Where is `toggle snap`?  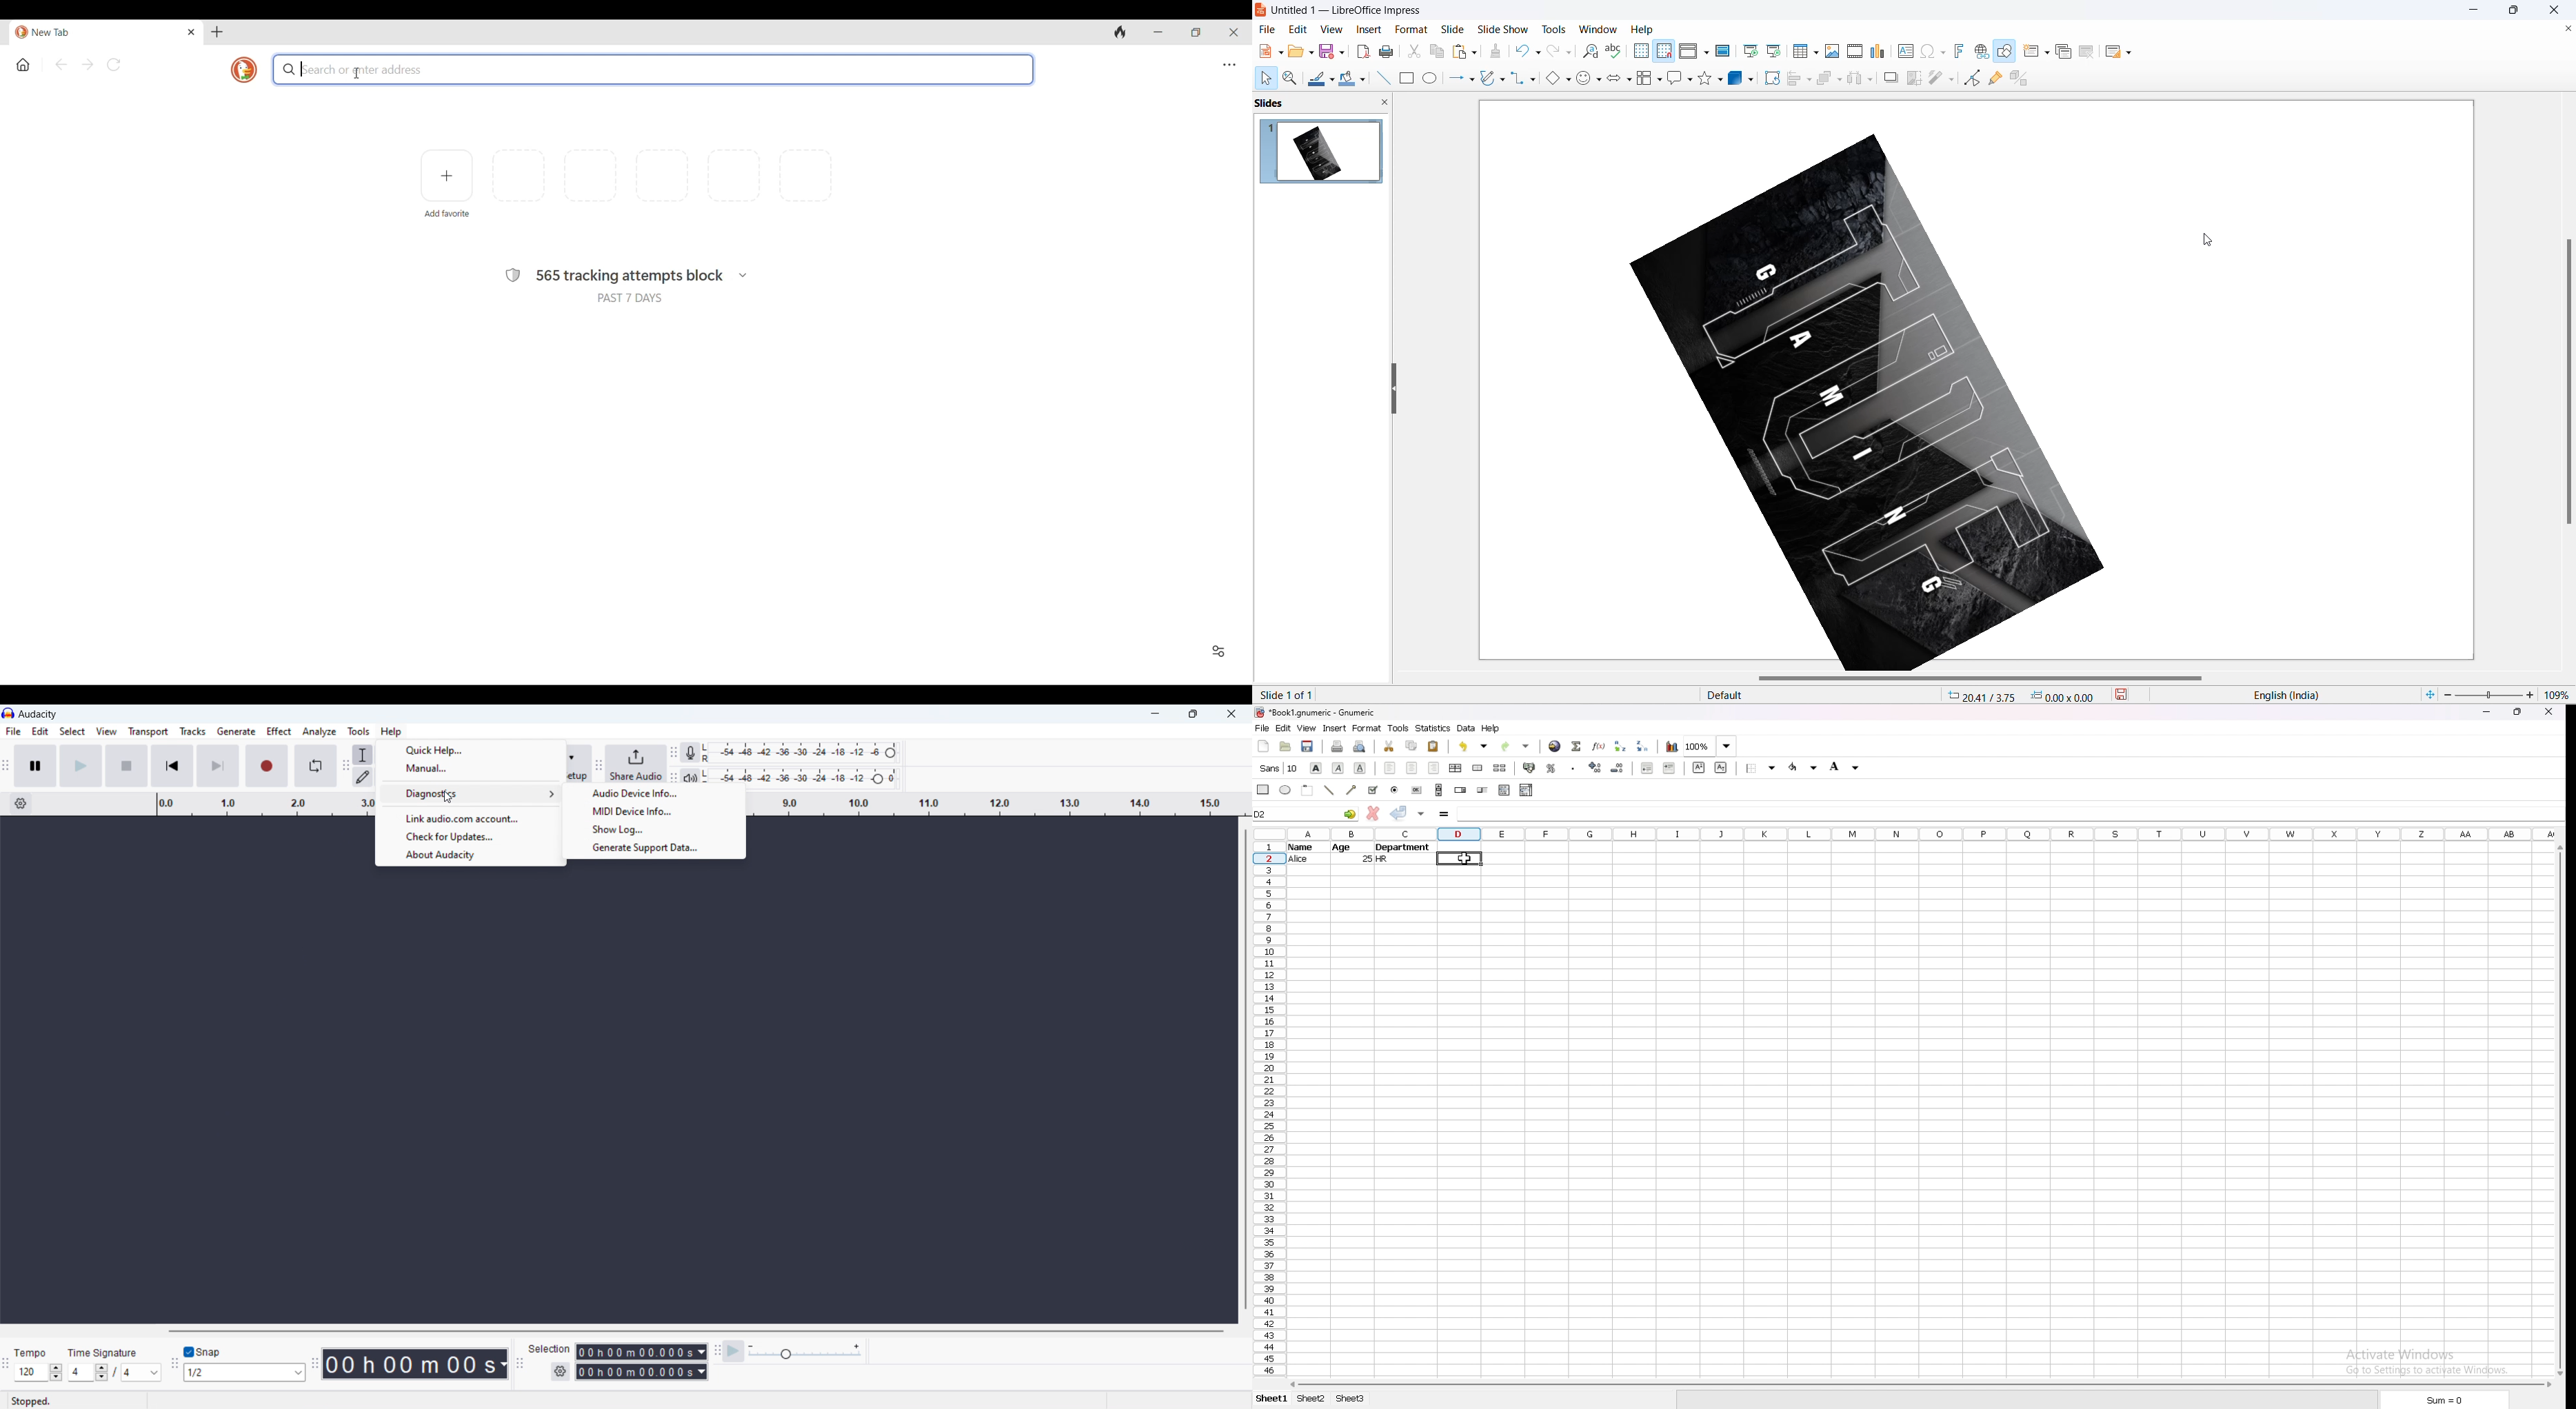 toggle snap is located at coordinates (202, 1350).